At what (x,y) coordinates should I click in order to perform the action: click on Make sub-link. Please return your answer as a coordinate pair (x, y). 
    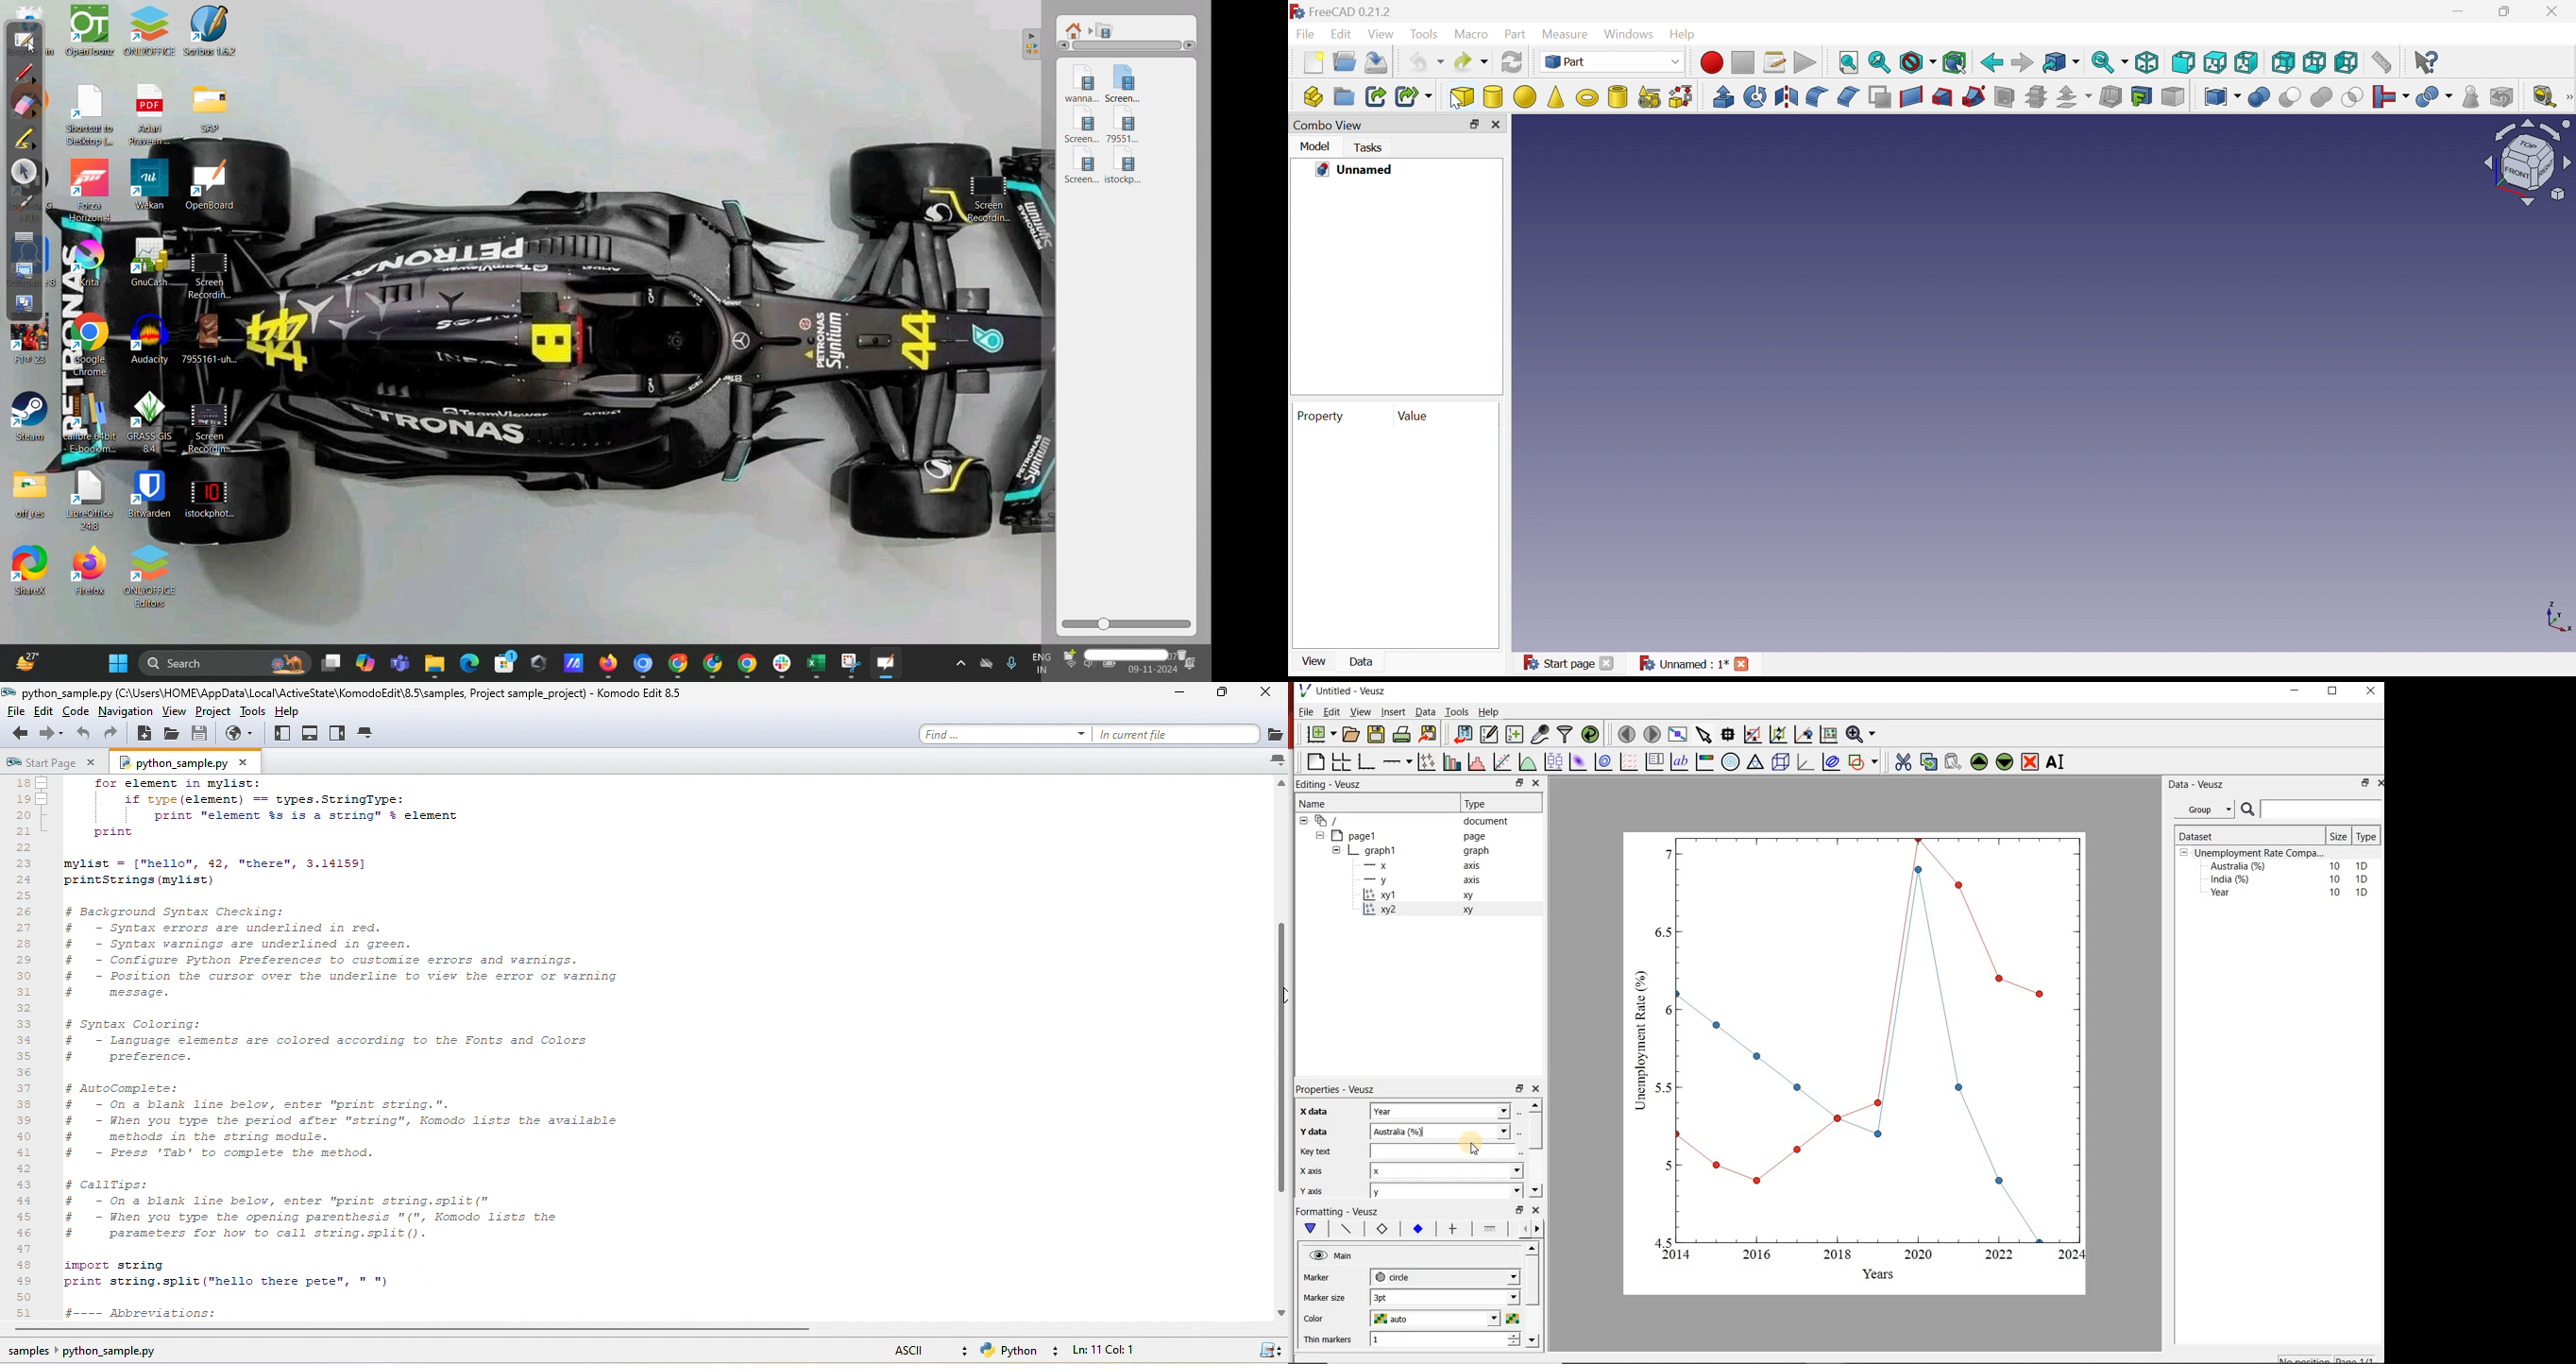
    Looking at the image, I should click on (1413, 97).